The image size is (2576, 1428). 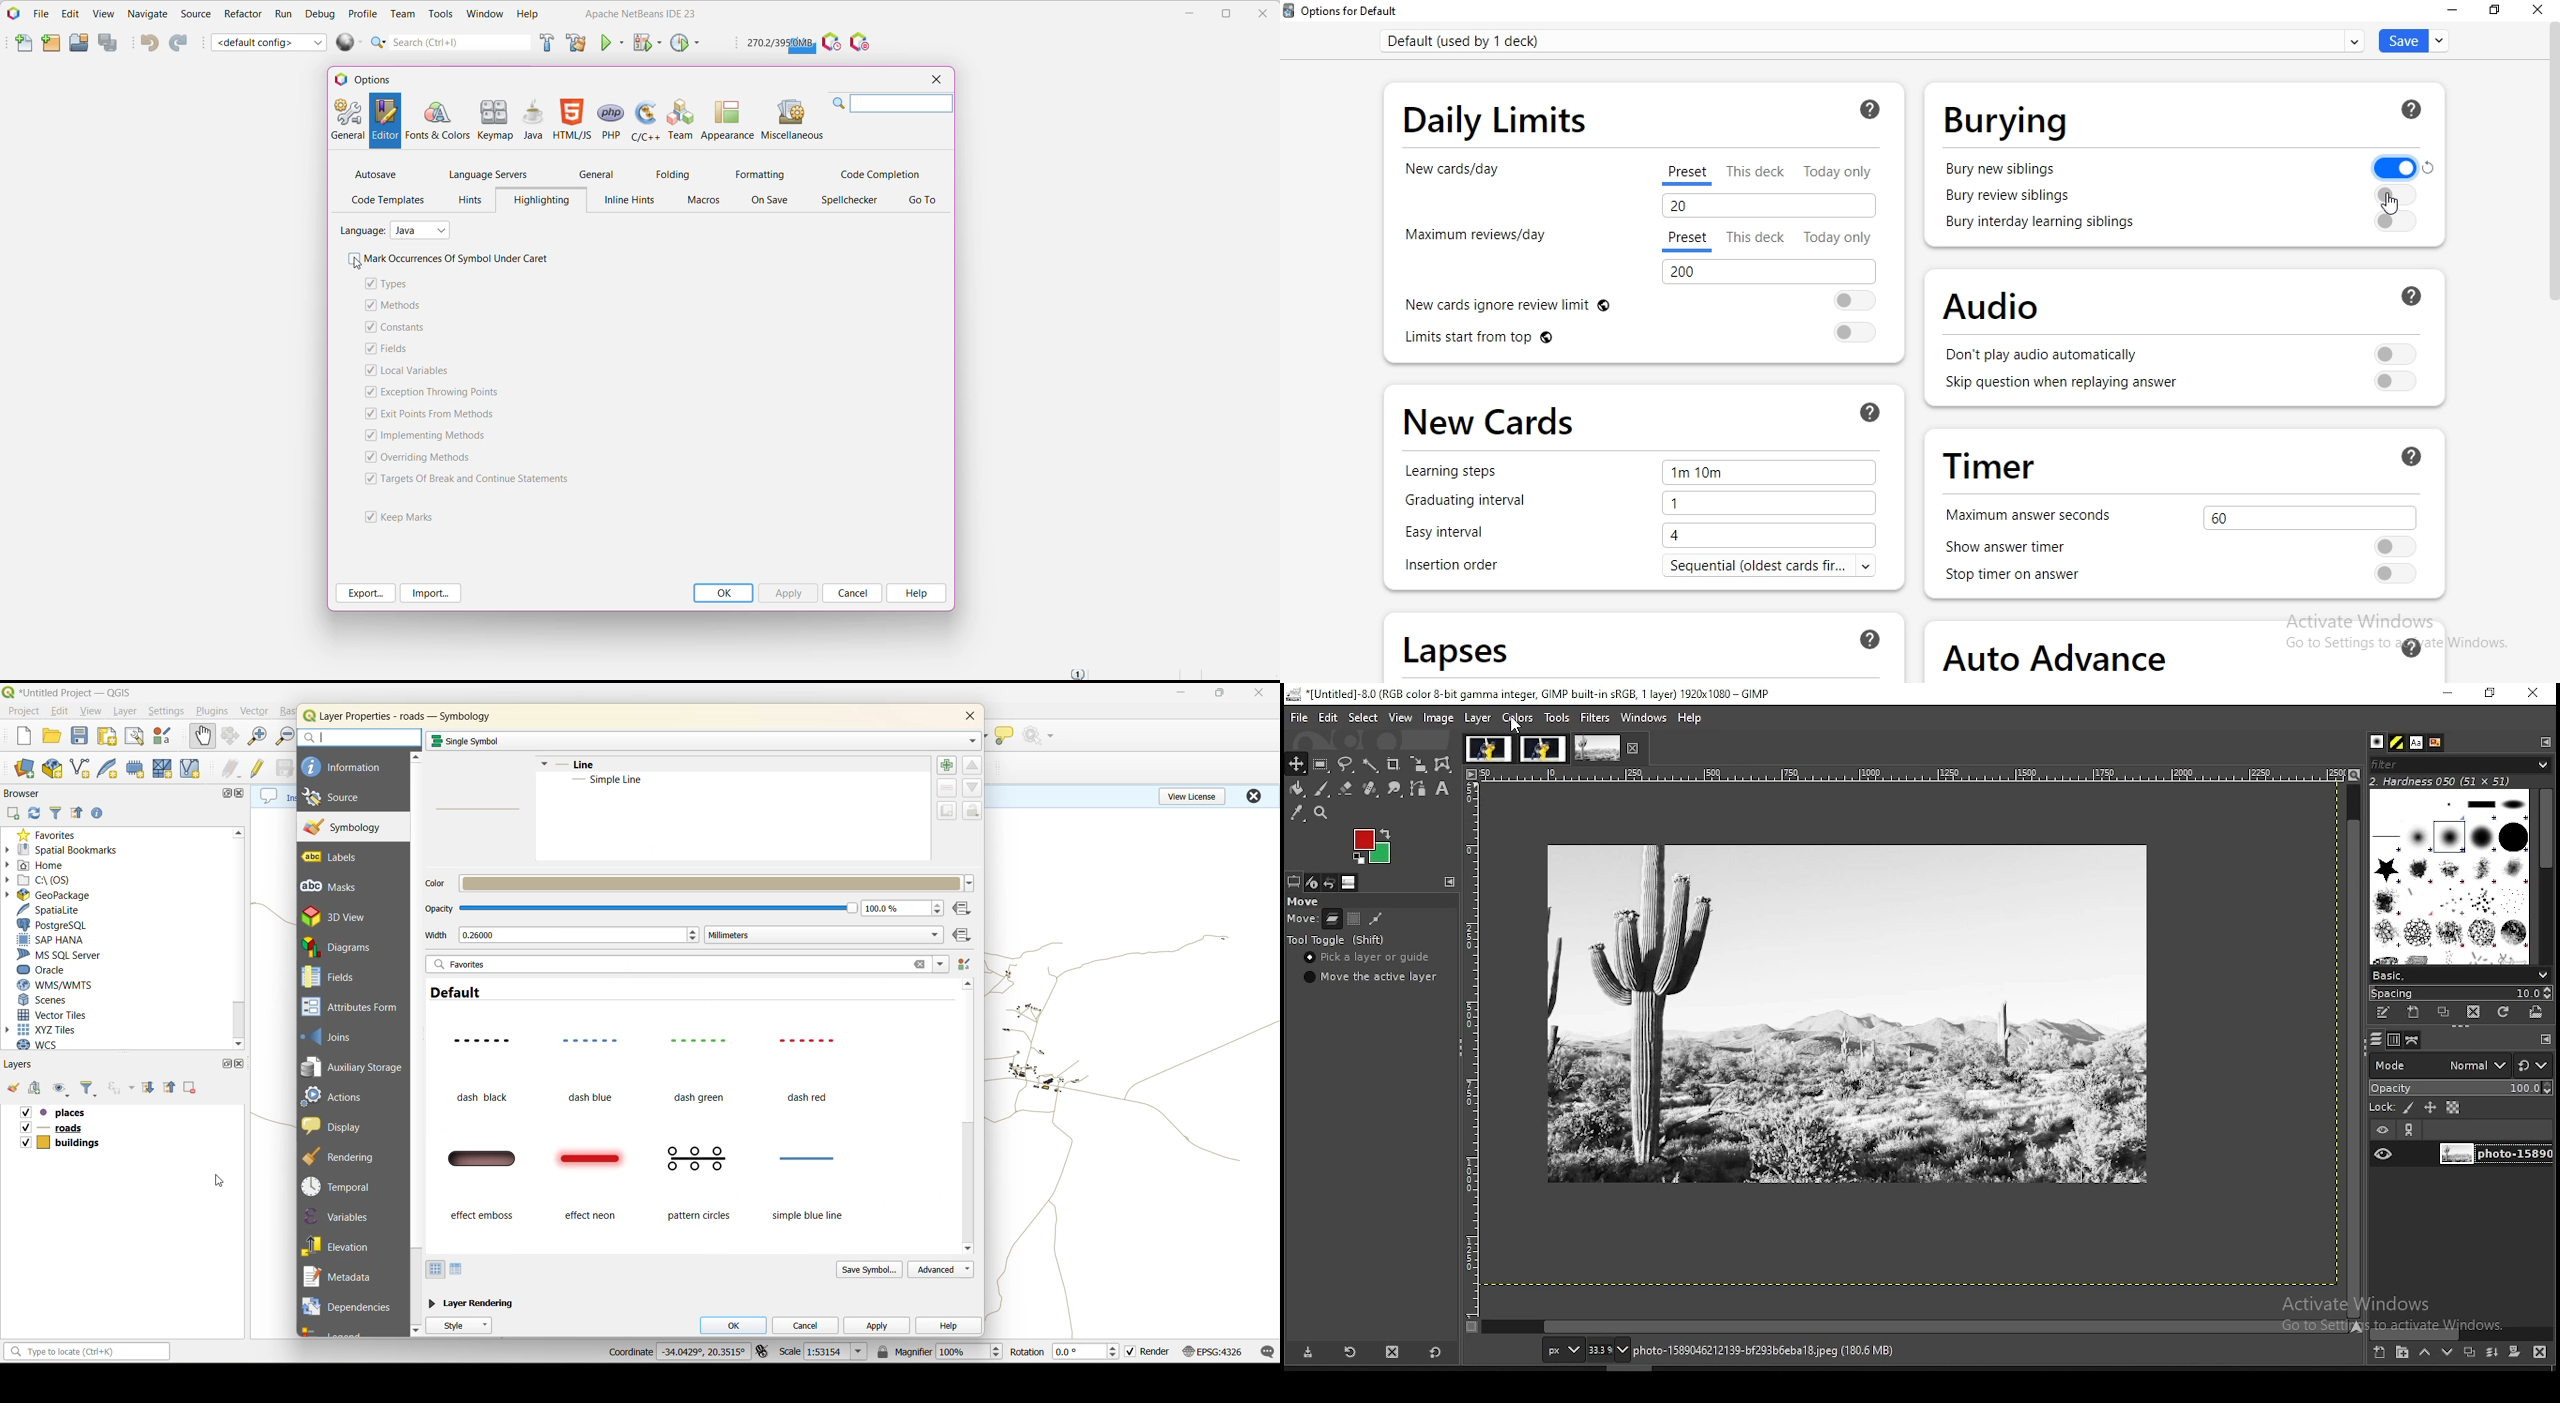 What do you see at coordinates (2381, 1354) in the screenshot?
I see `new layer` at bounding box center [2381, 1354].